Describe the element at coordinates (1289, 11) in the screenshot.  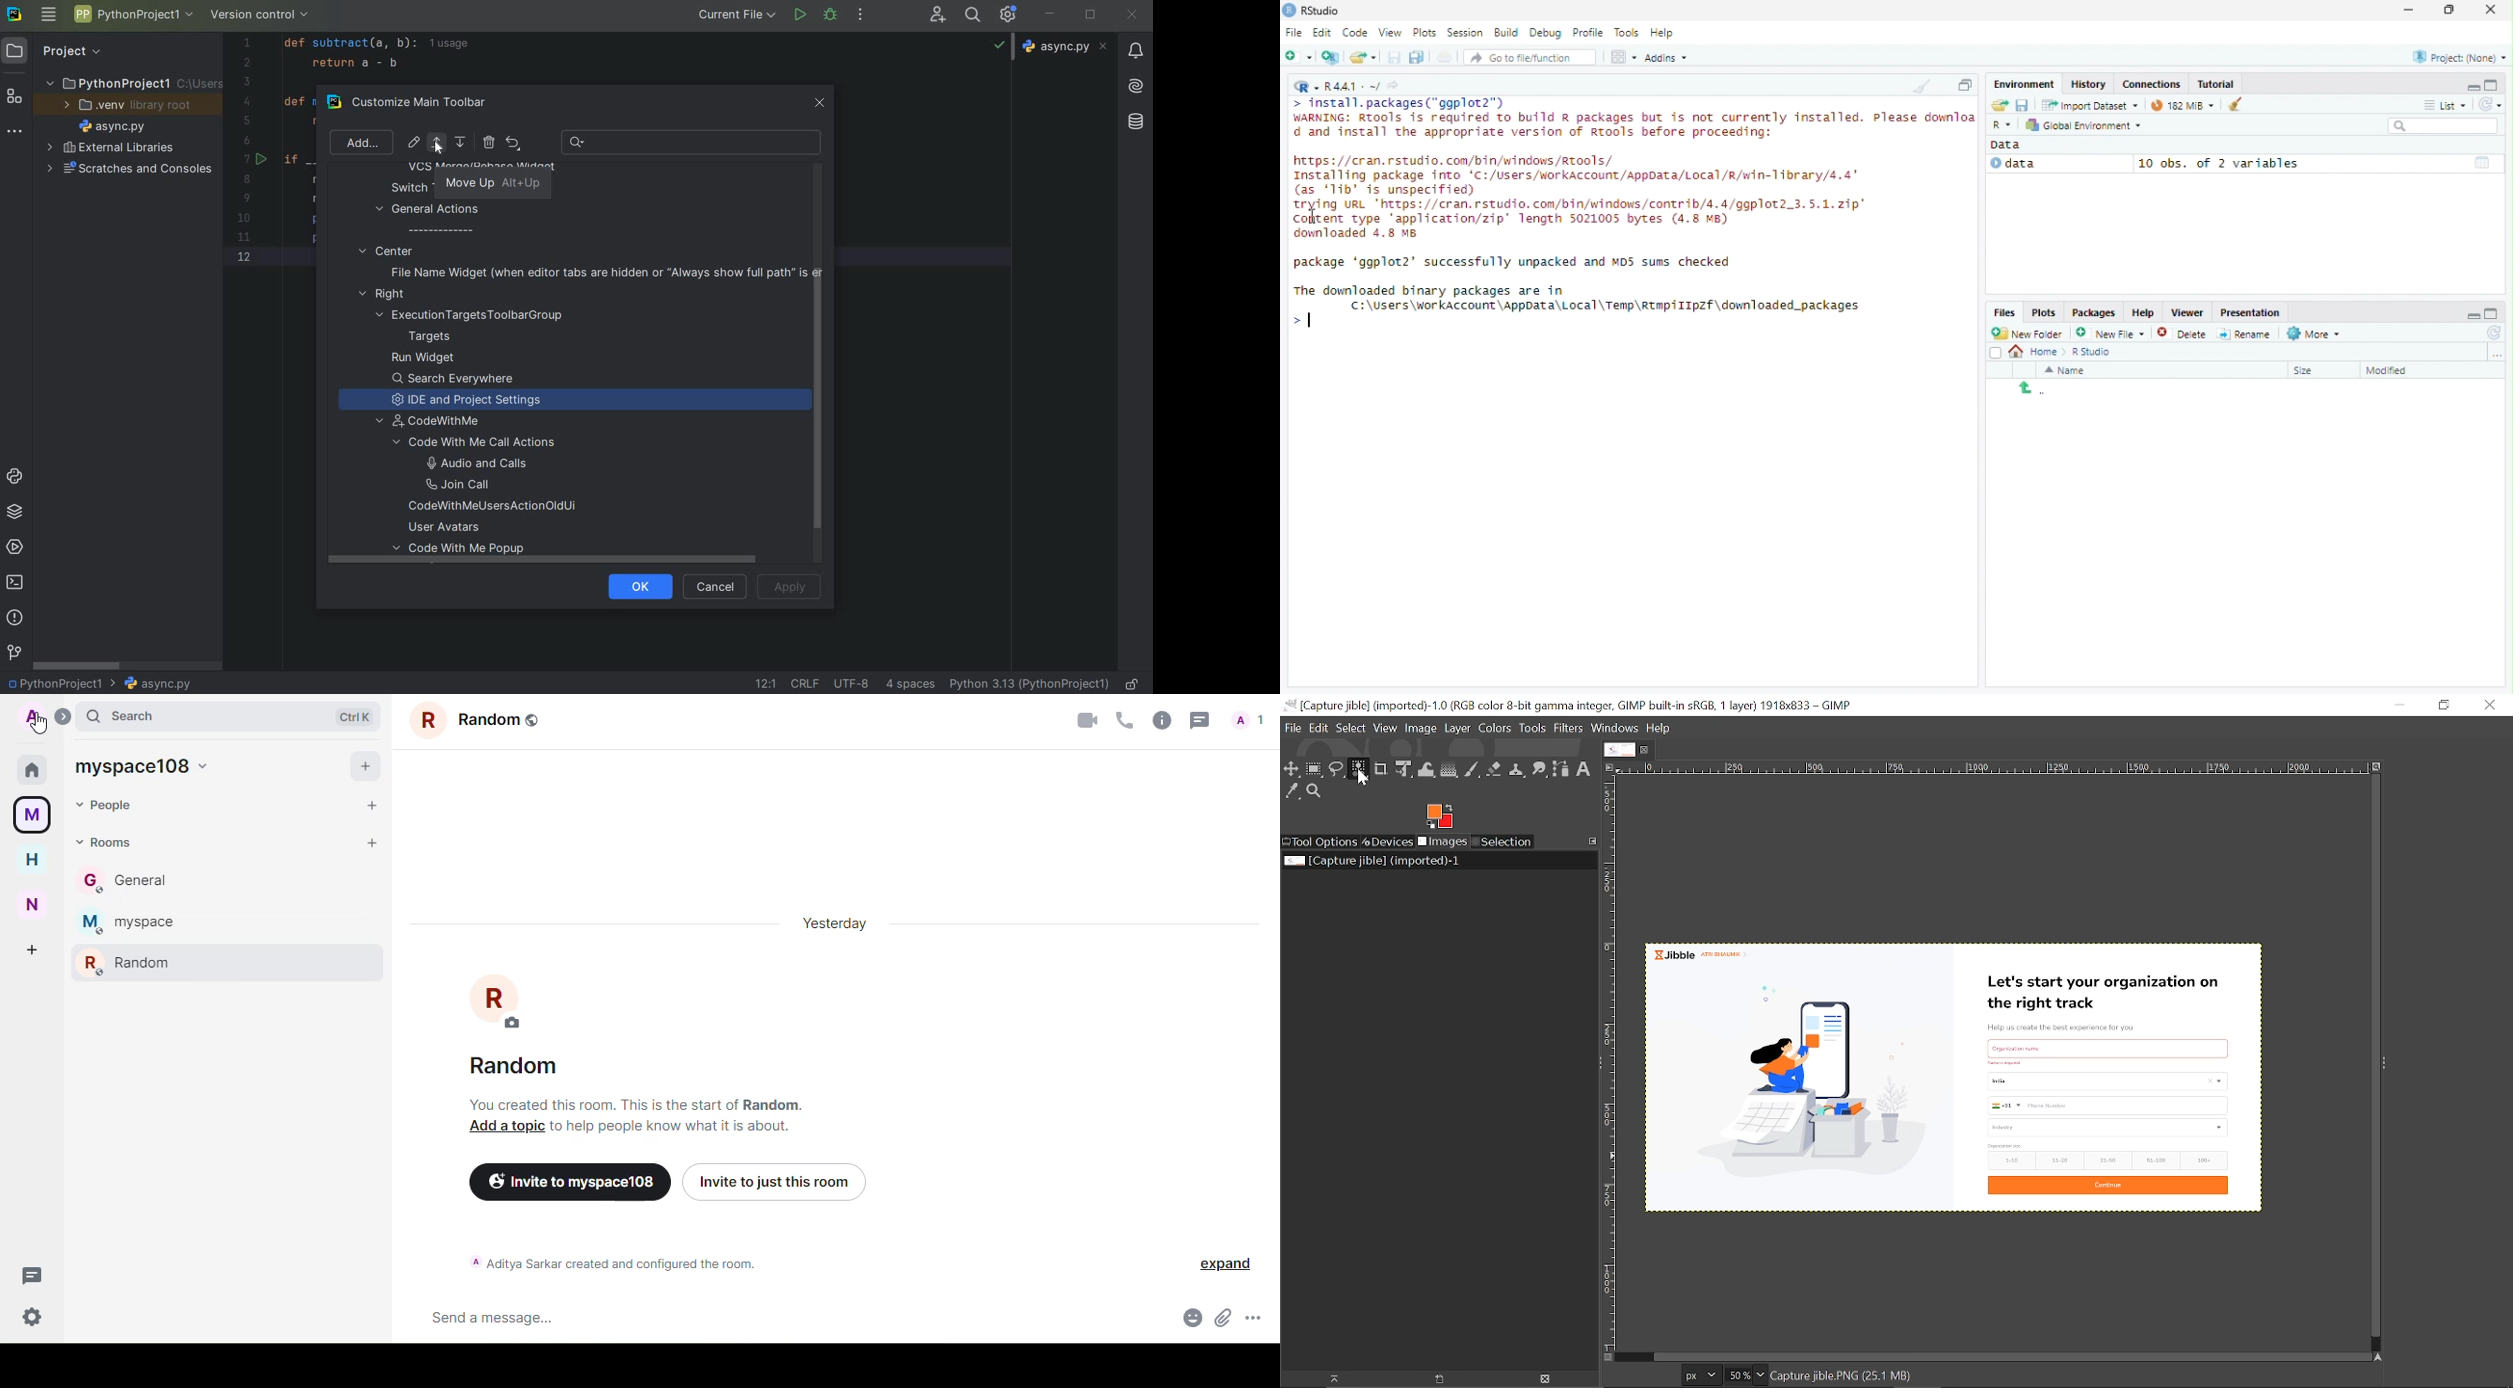
I see `Logo` at that location.